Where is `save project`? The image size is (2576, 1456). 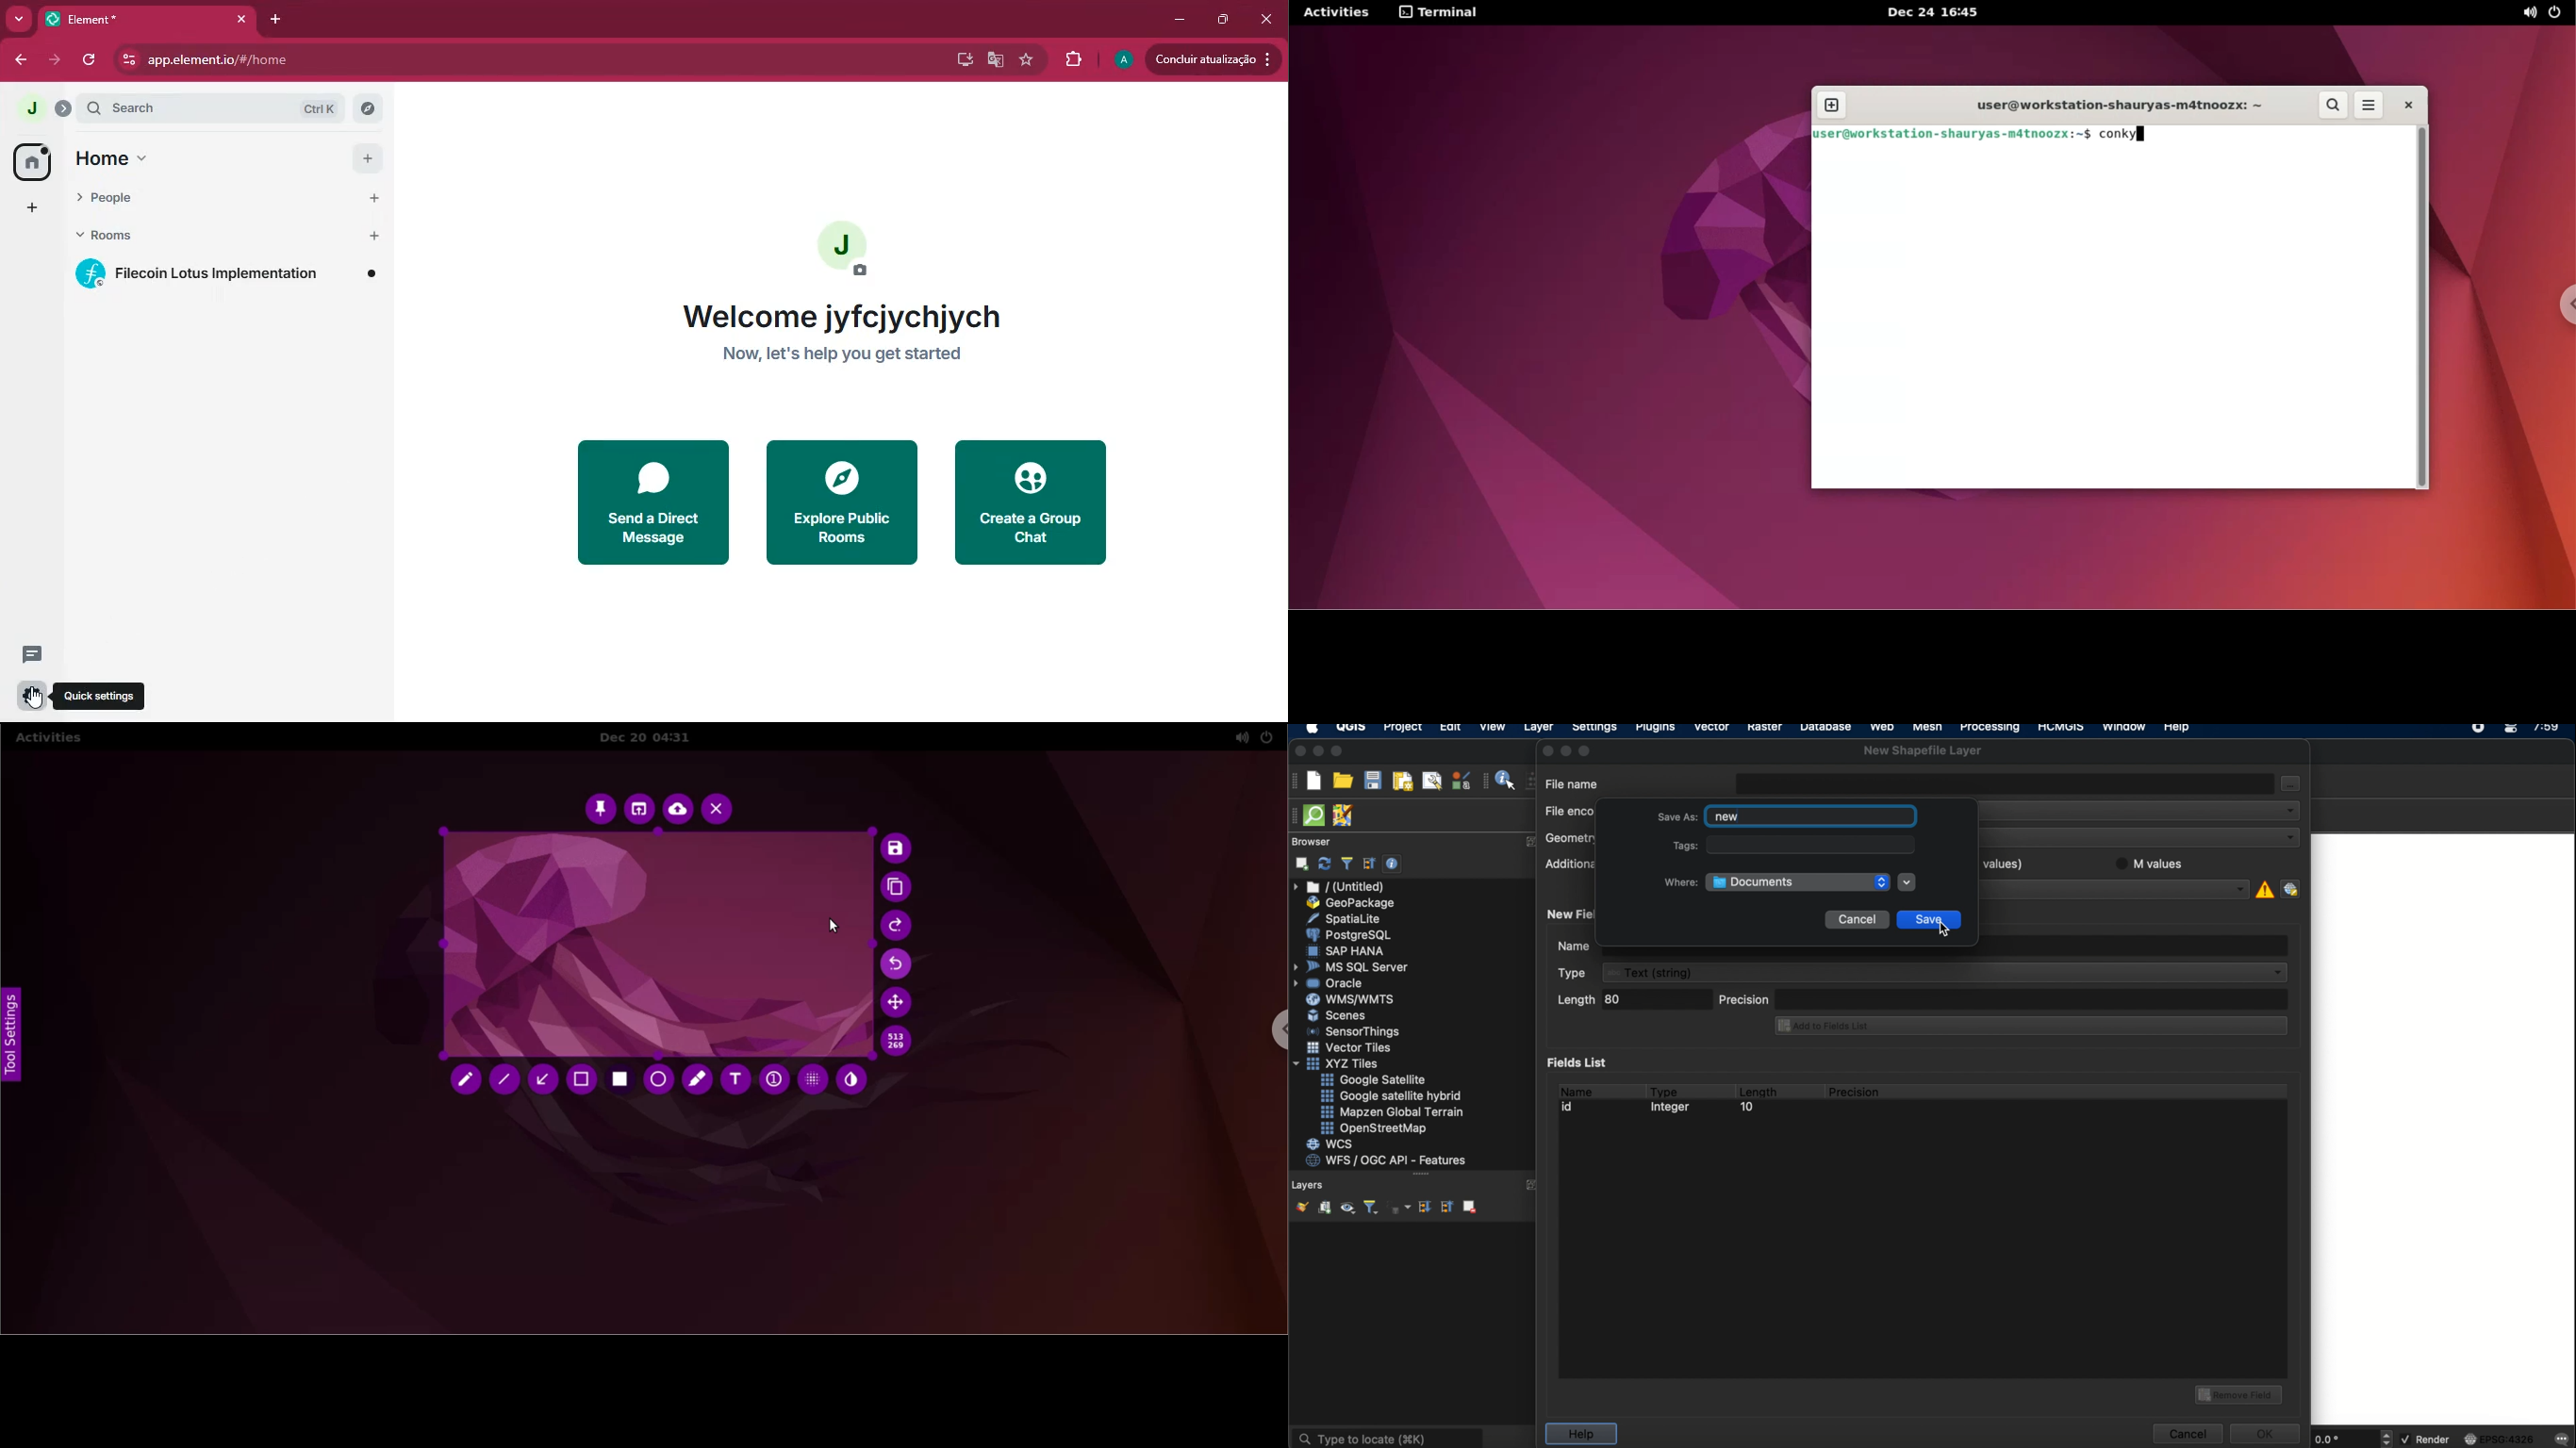
save project is located at coordinates (1372, 781).